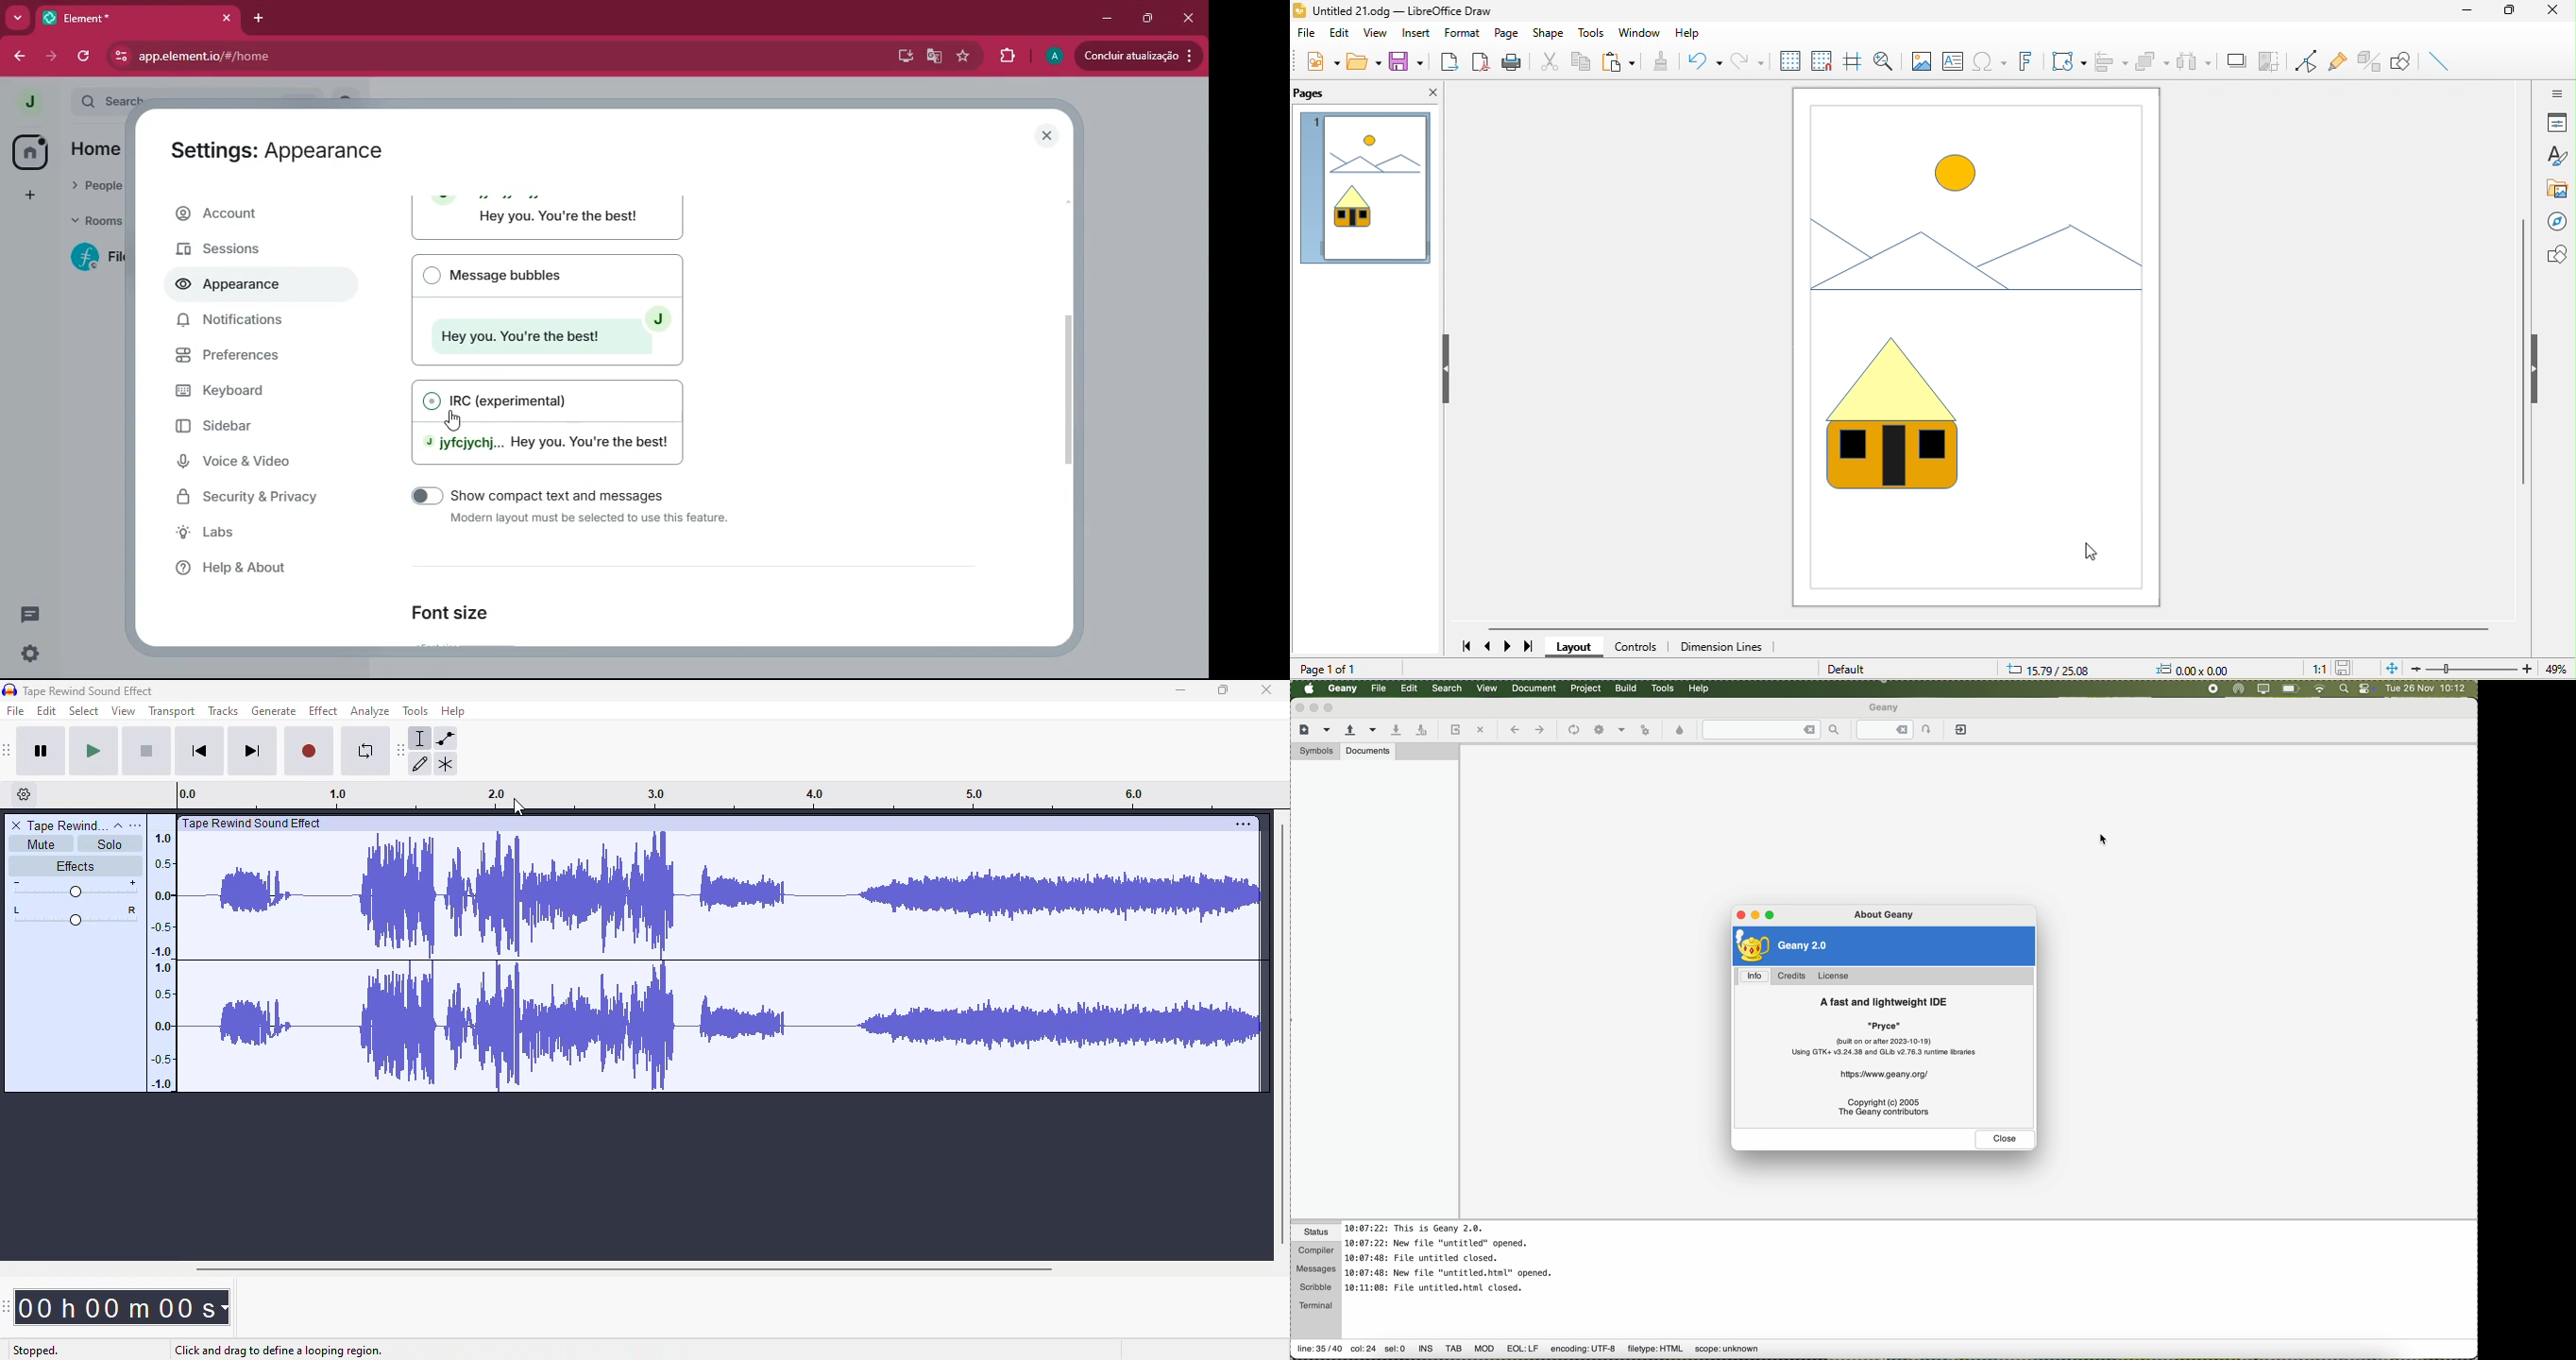 The width and height of the screenshot is (2576, 1372). What do you see at coordinates (99, 149) in the screenshot?
I see `home` at bounding box center [99, 149].